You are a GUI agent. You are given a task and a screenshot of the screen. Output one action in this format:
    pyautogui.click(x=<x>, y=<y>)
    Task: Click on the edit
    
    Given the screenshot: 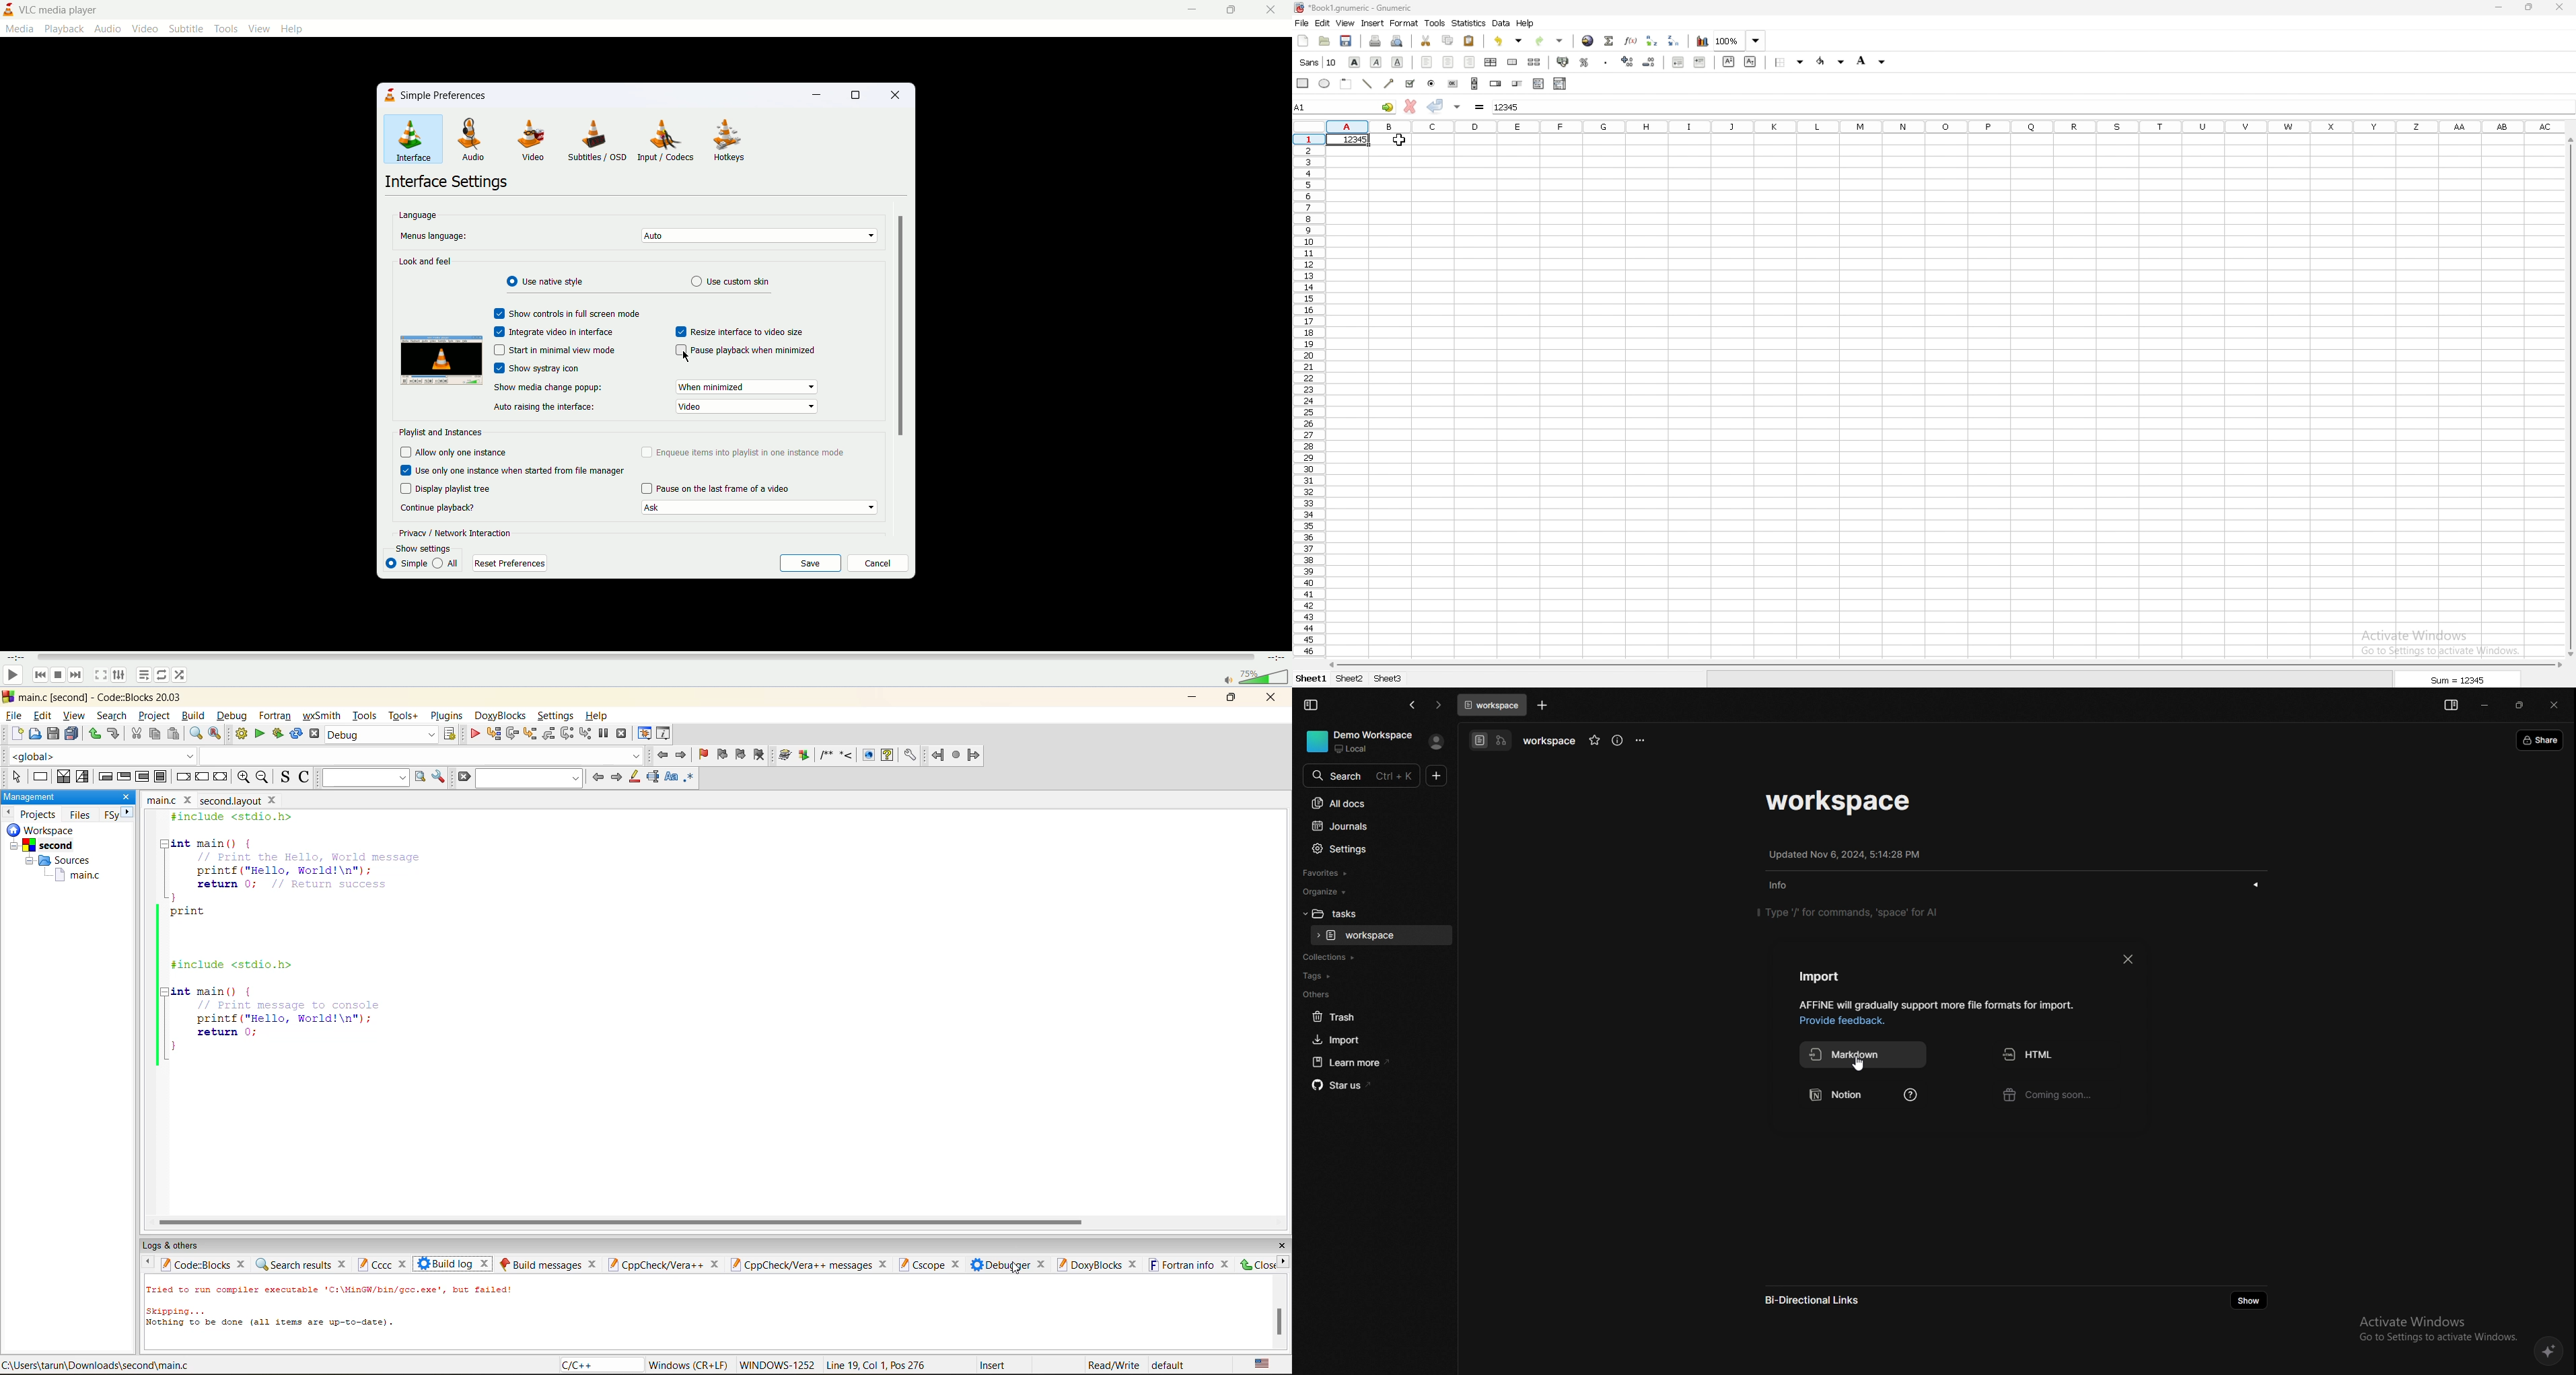 What is the action you would take?
    pyautogui.click(x=1322, y=23)
    